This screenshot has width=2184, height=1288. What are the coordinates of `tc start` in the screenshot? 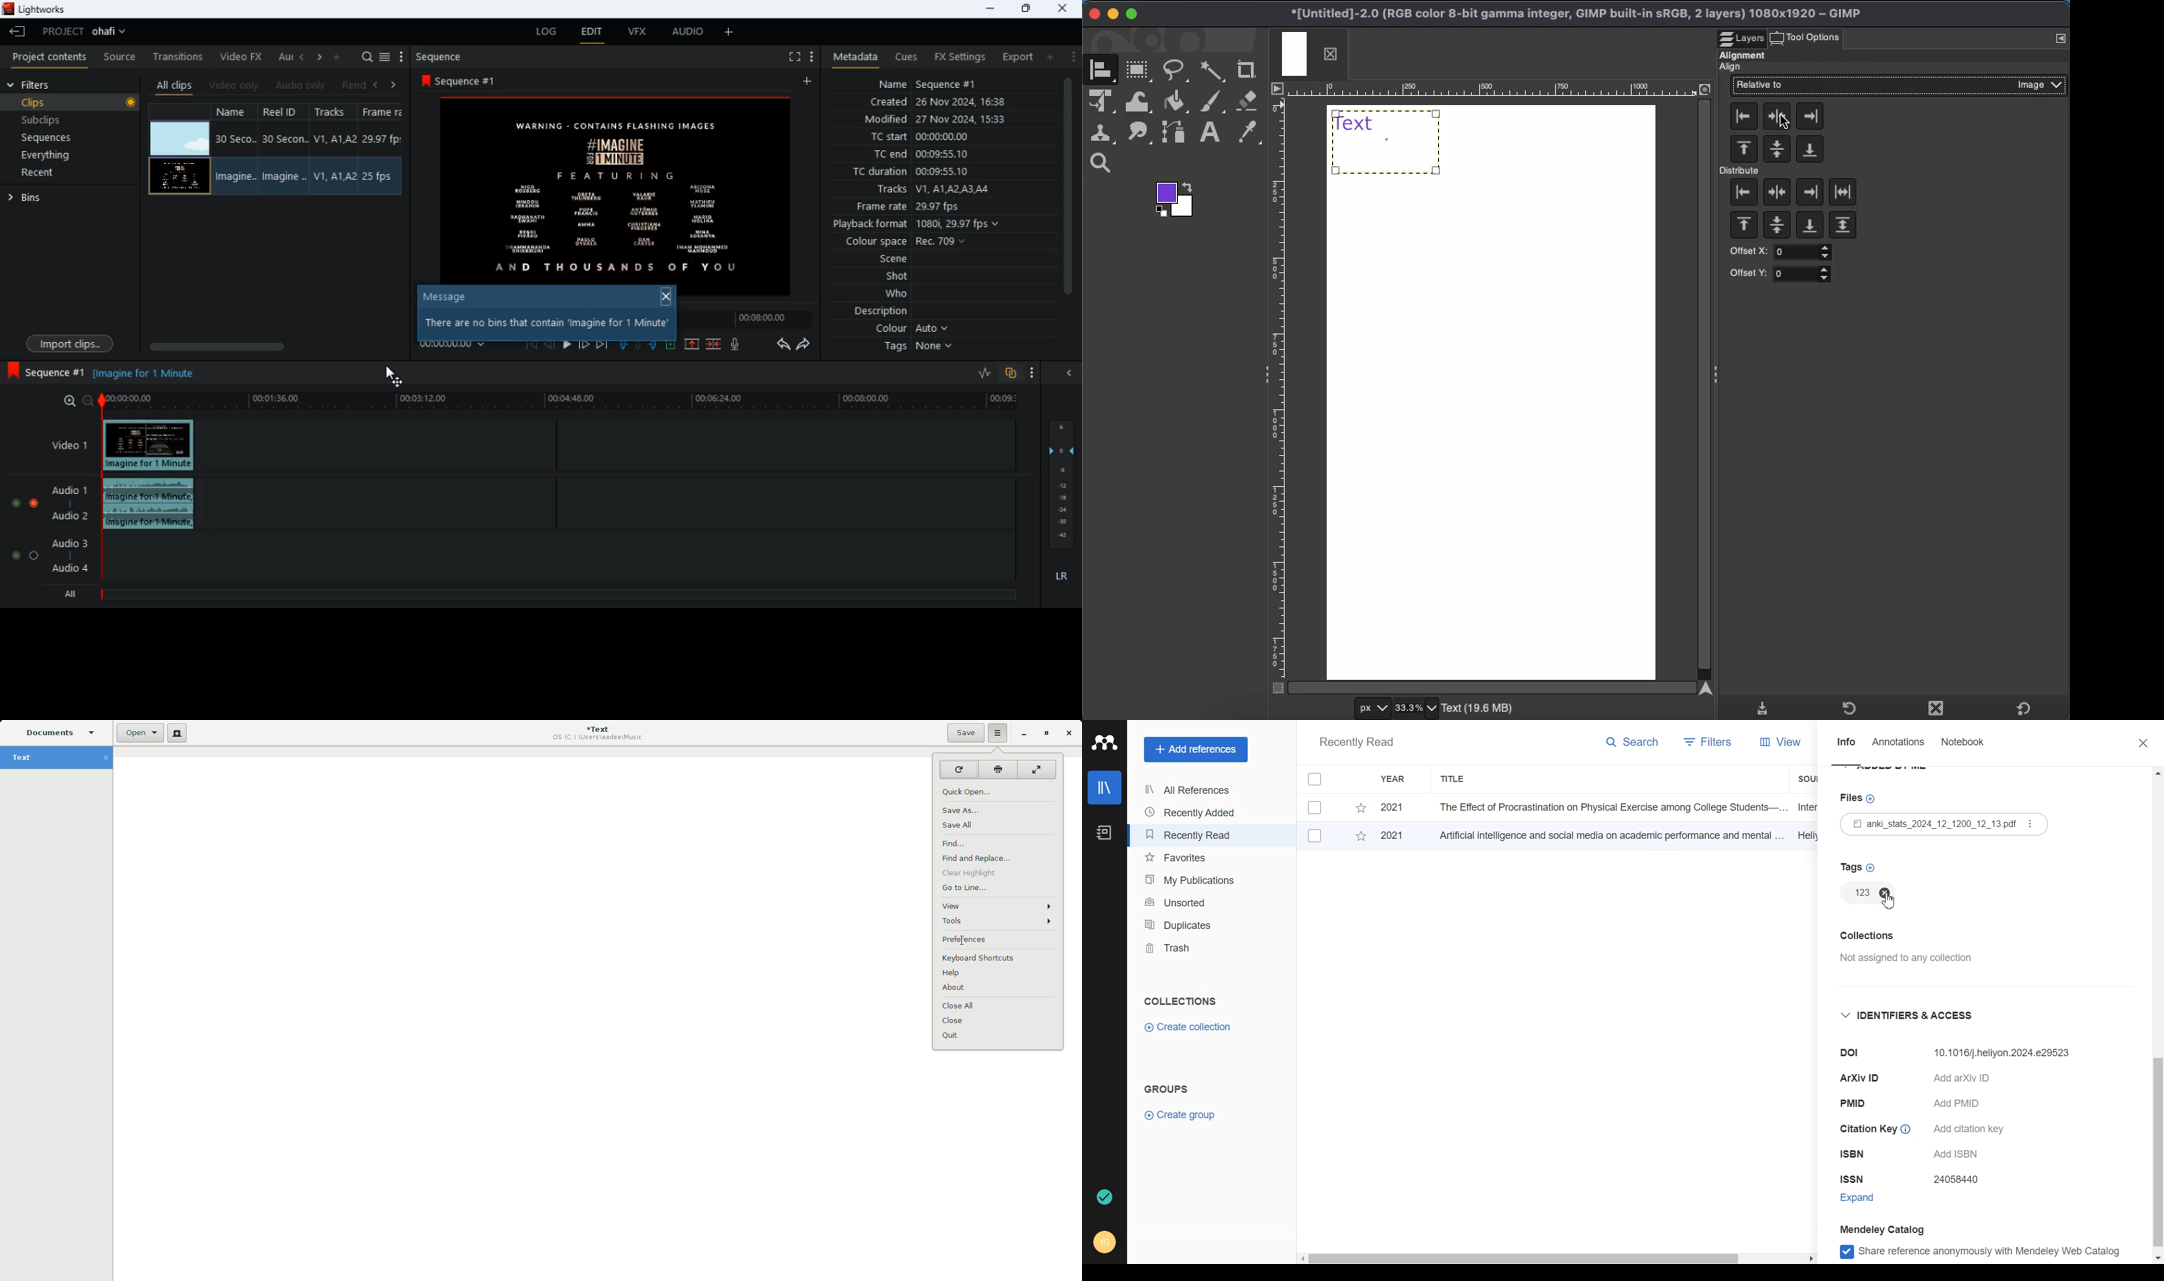 It's located at (945, 138).